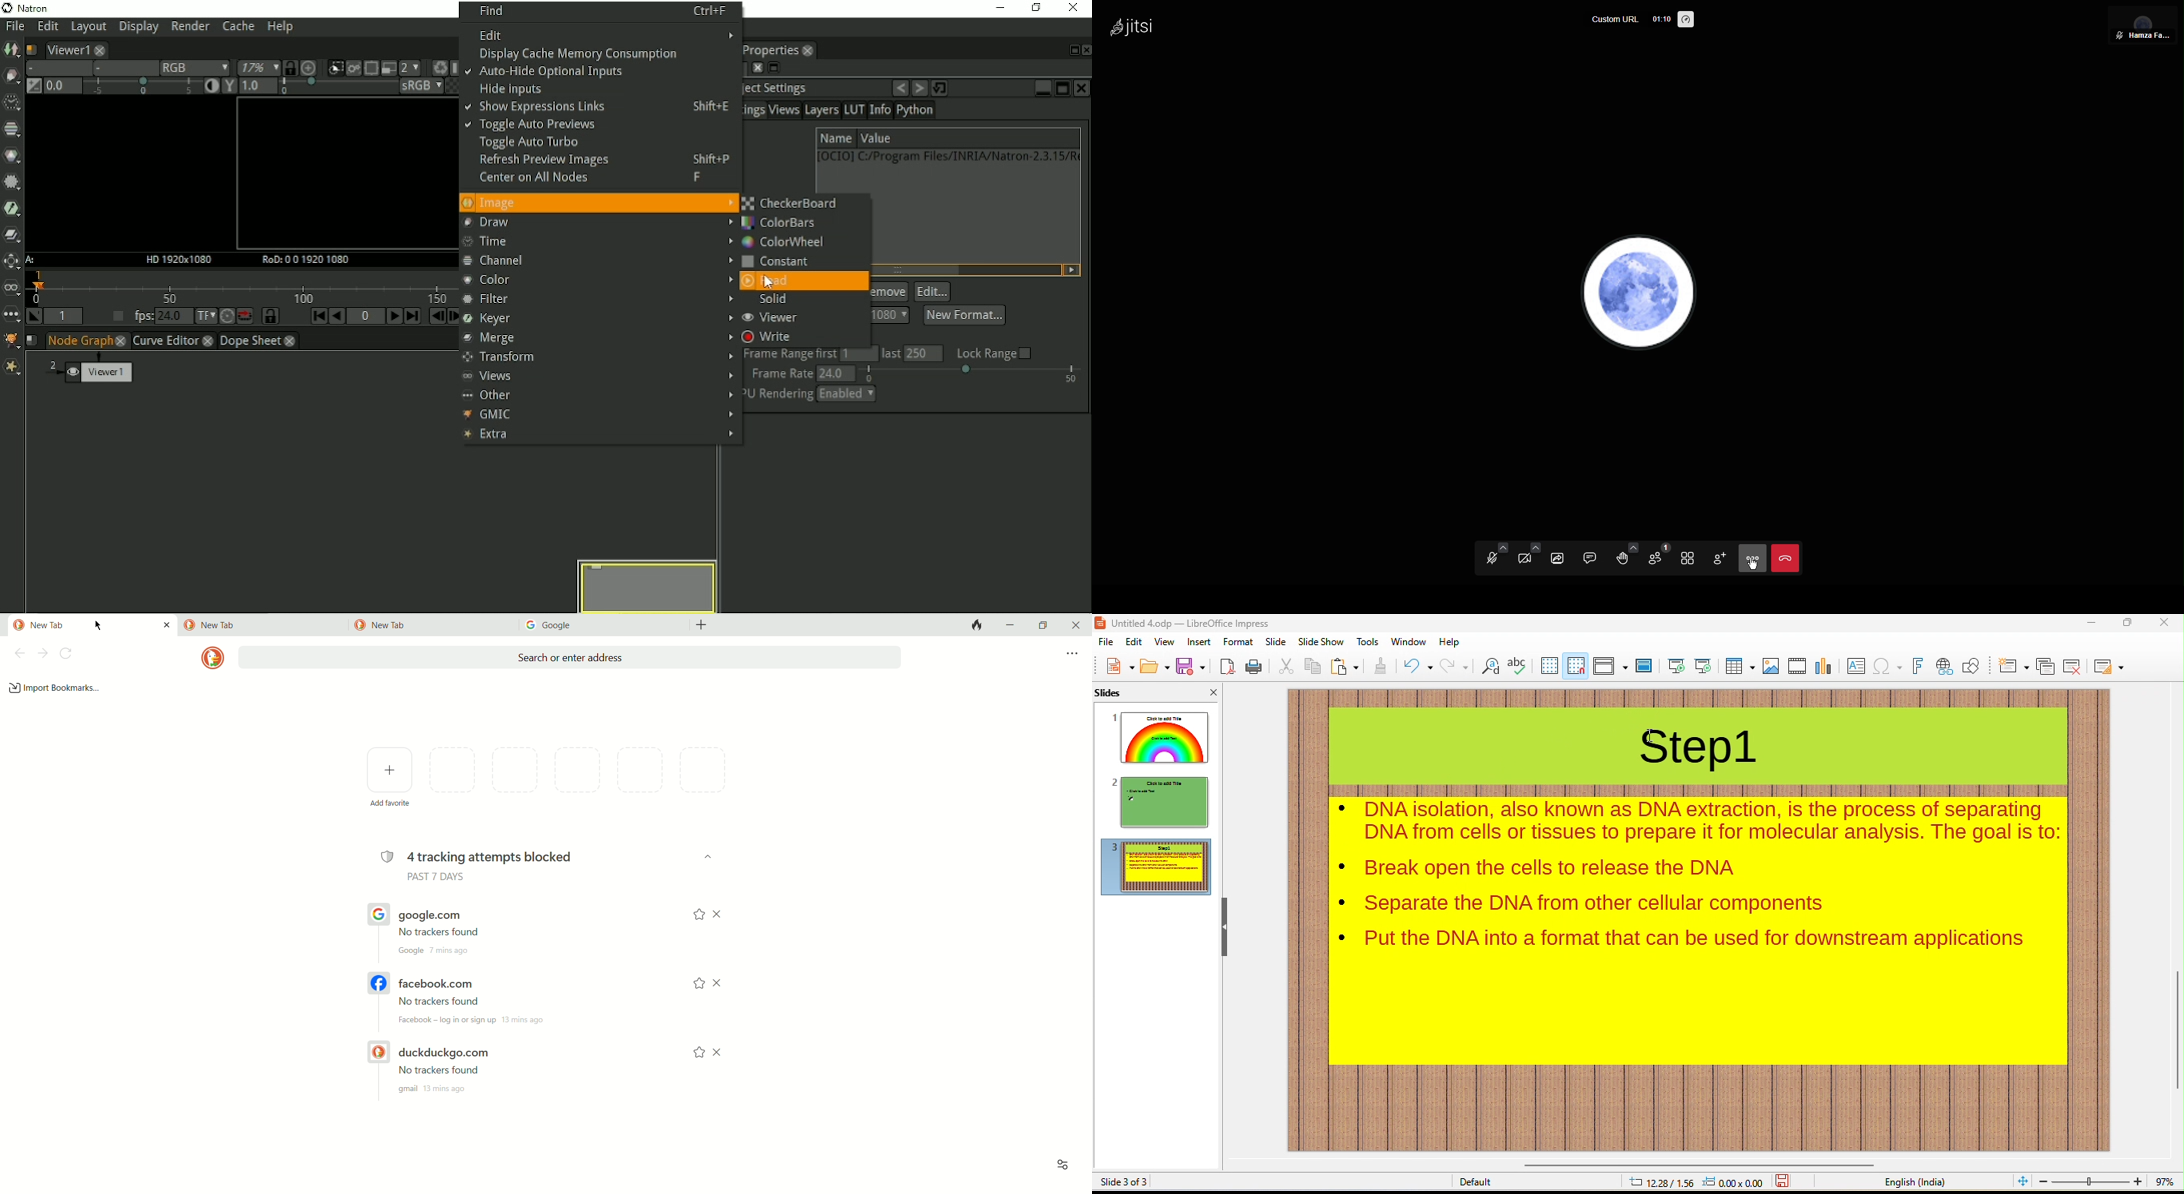 The height and width of the screenshot is (1204, 2184). I want to click on add bookmark, so click(53, 689).